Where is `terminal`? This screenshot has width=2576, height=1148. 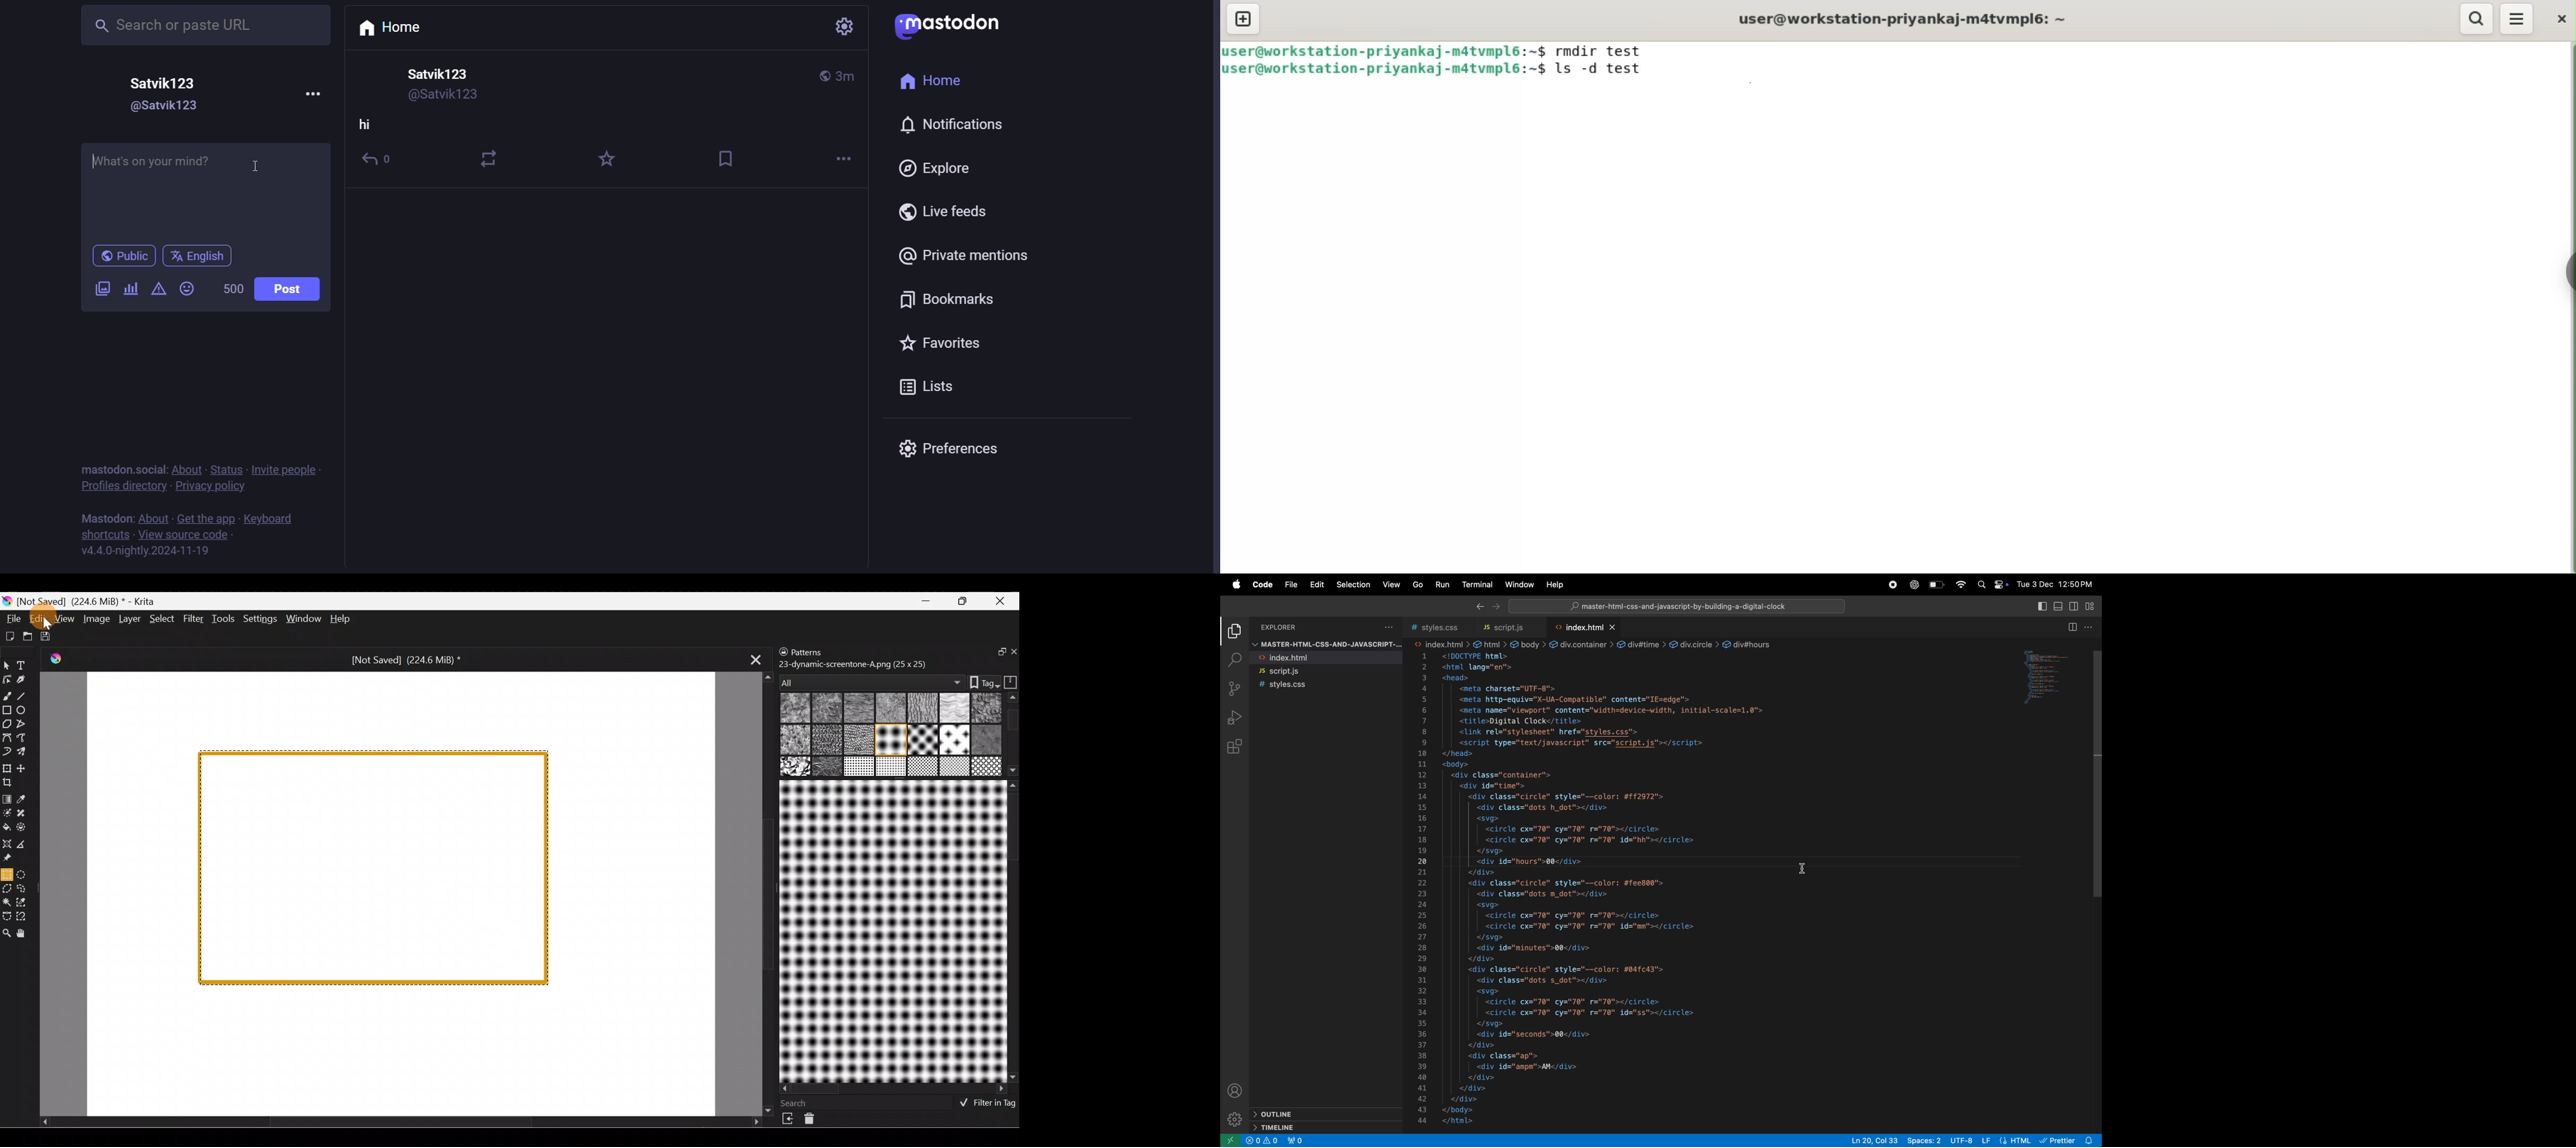
terminal is located at coordinates (1477, 584).